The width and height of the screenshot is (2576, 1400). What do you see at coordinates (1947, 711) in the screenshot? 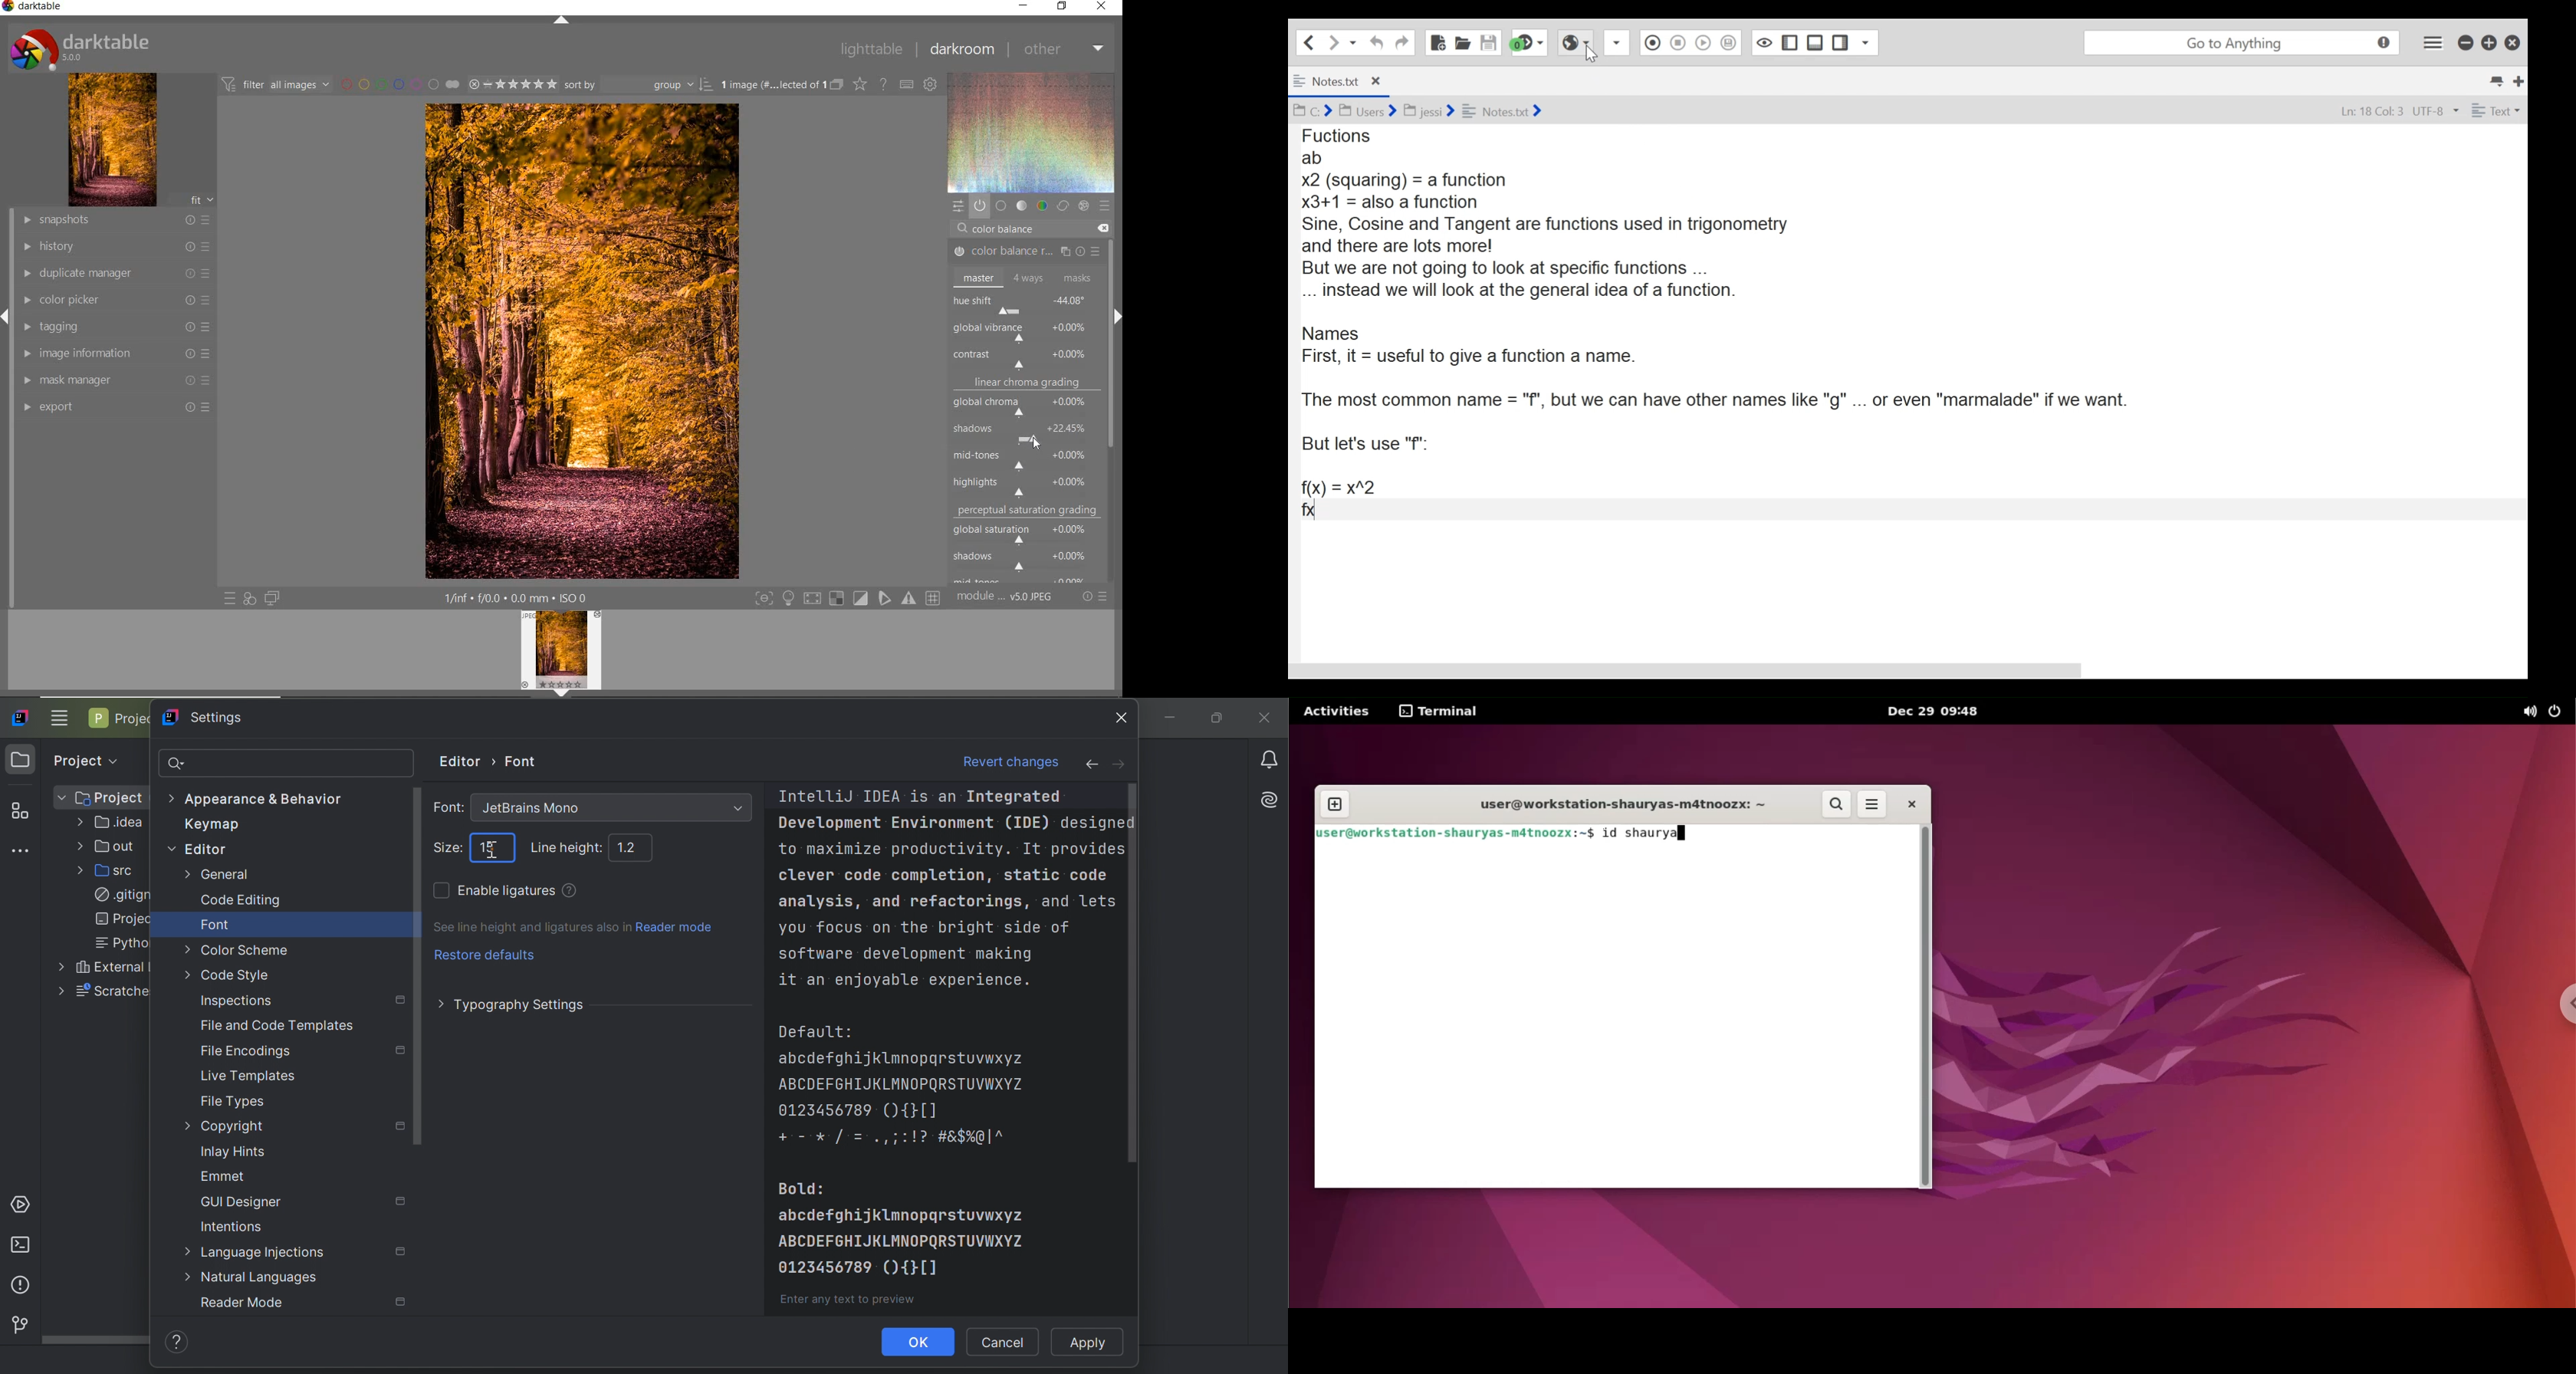
I see `Dec 29 09:48` at bounding box center [1947, 711].